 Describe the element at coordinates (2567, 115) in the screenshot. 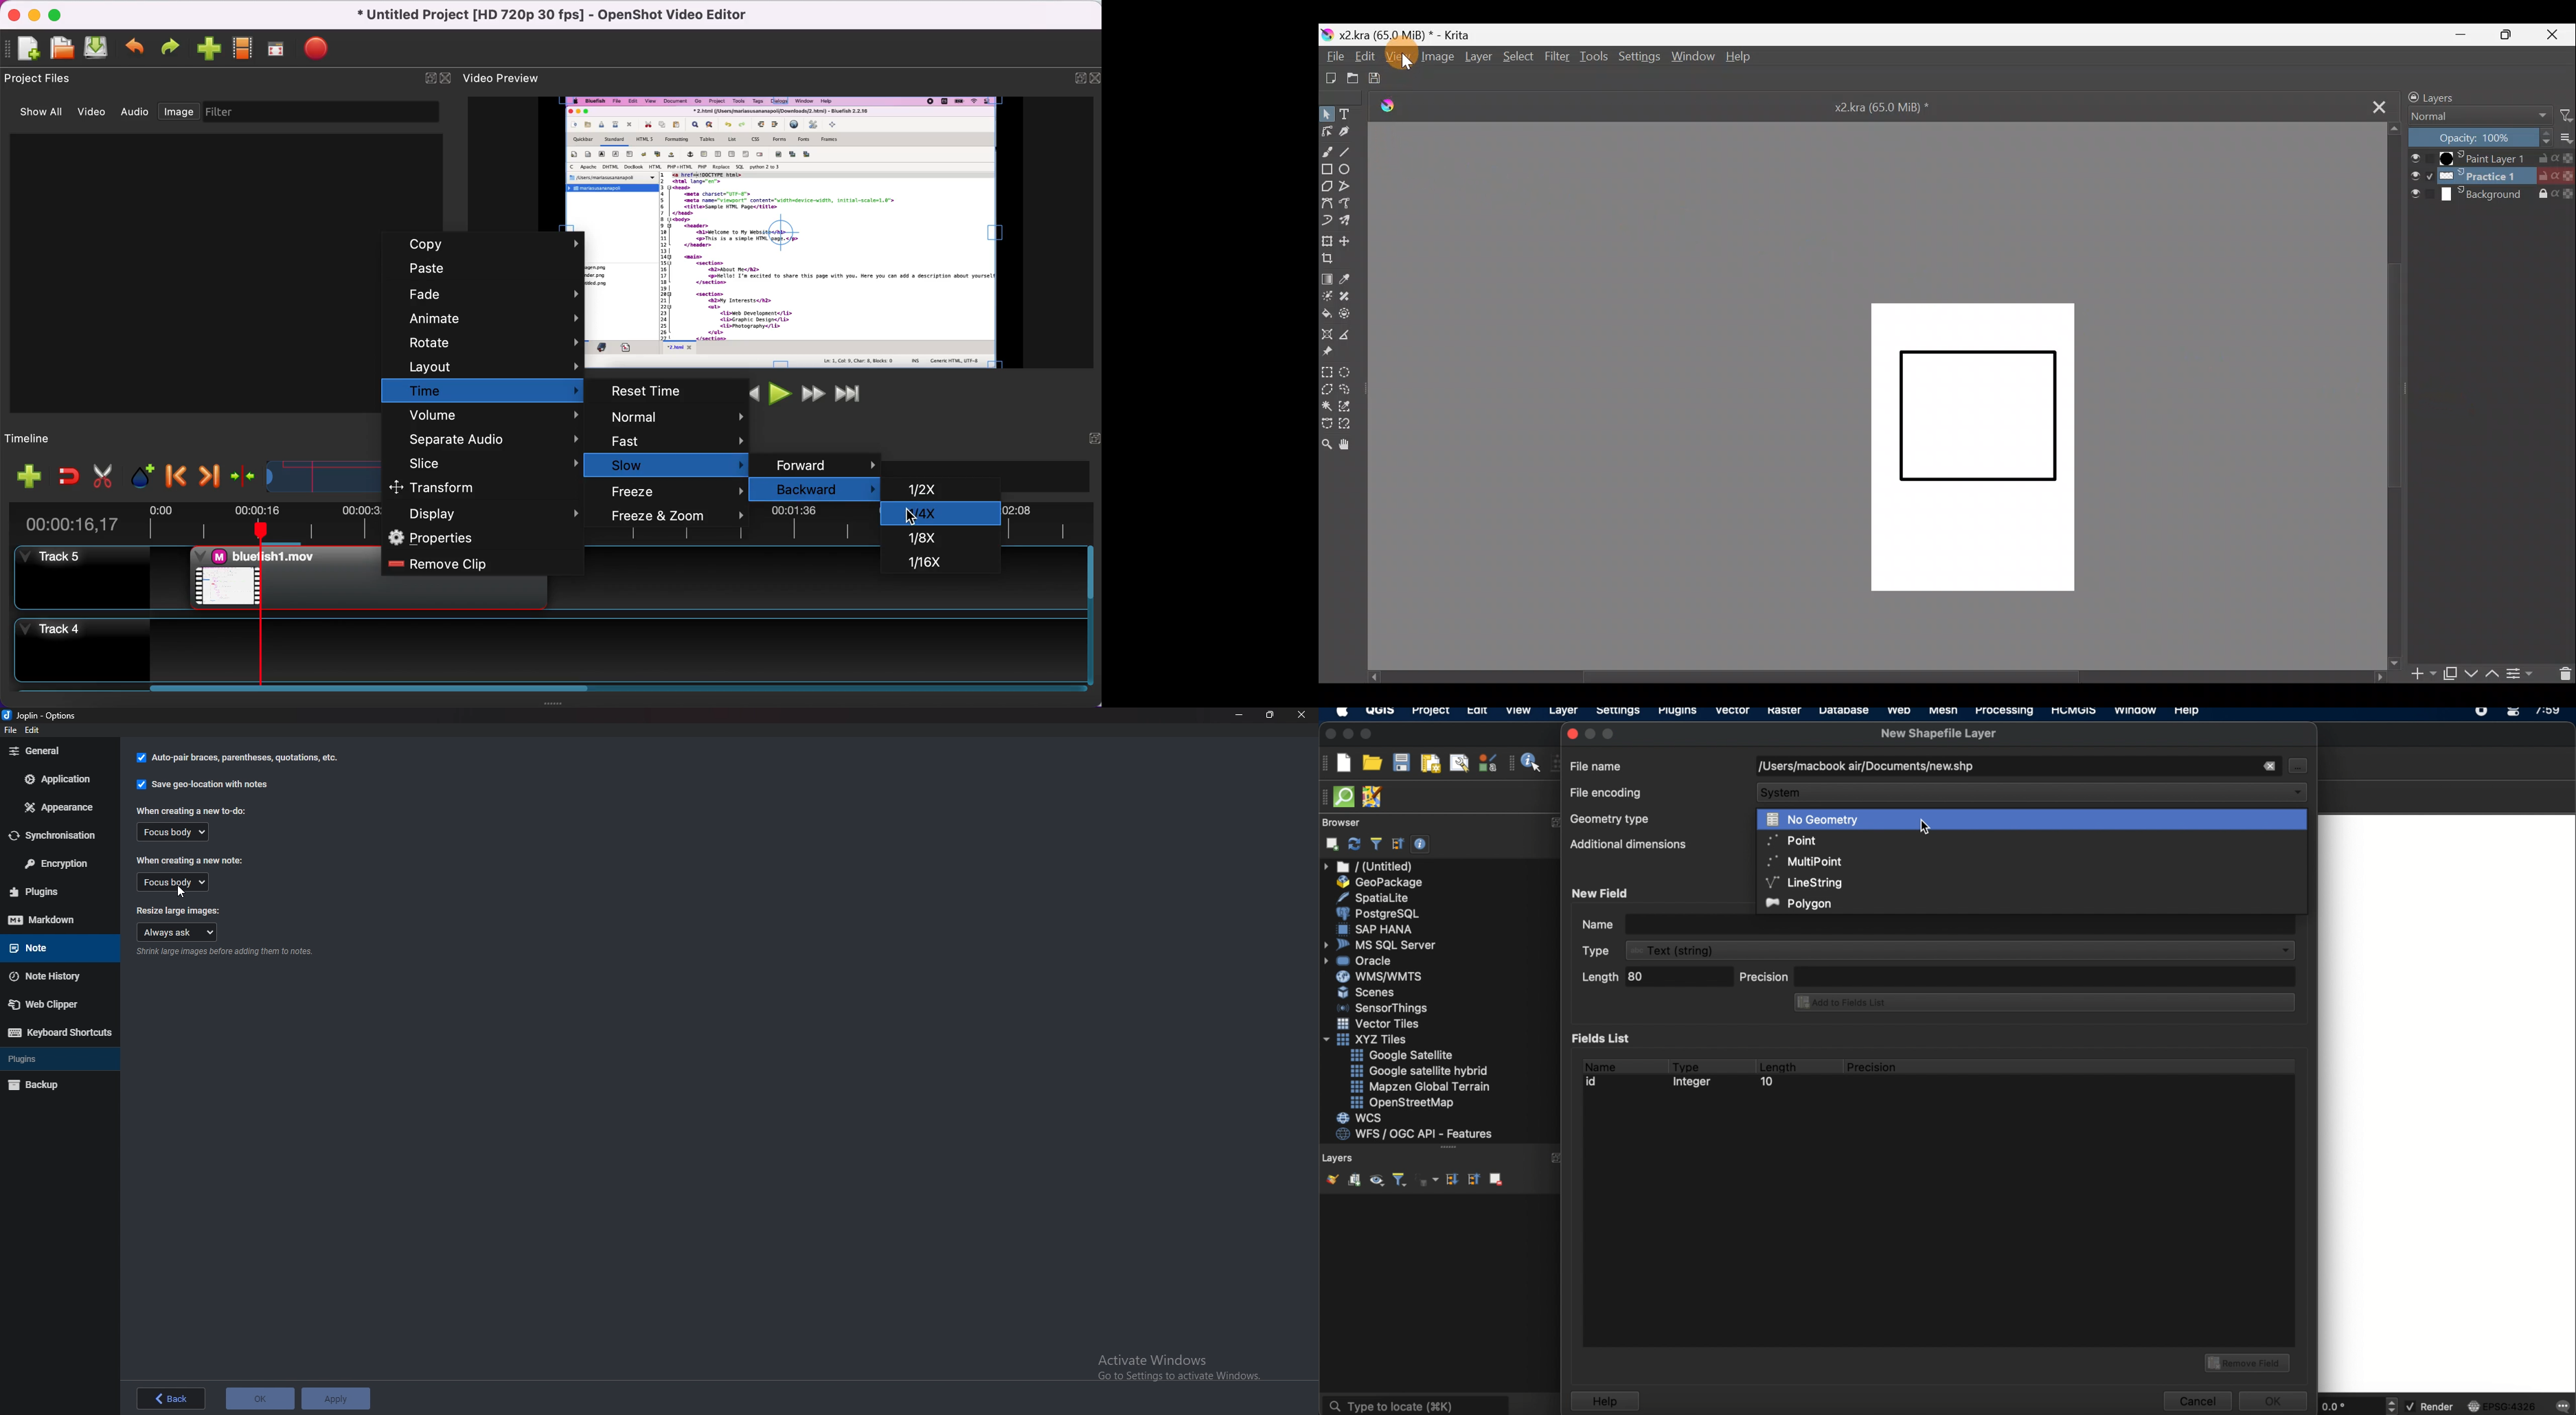

I see `Filter` at that location.